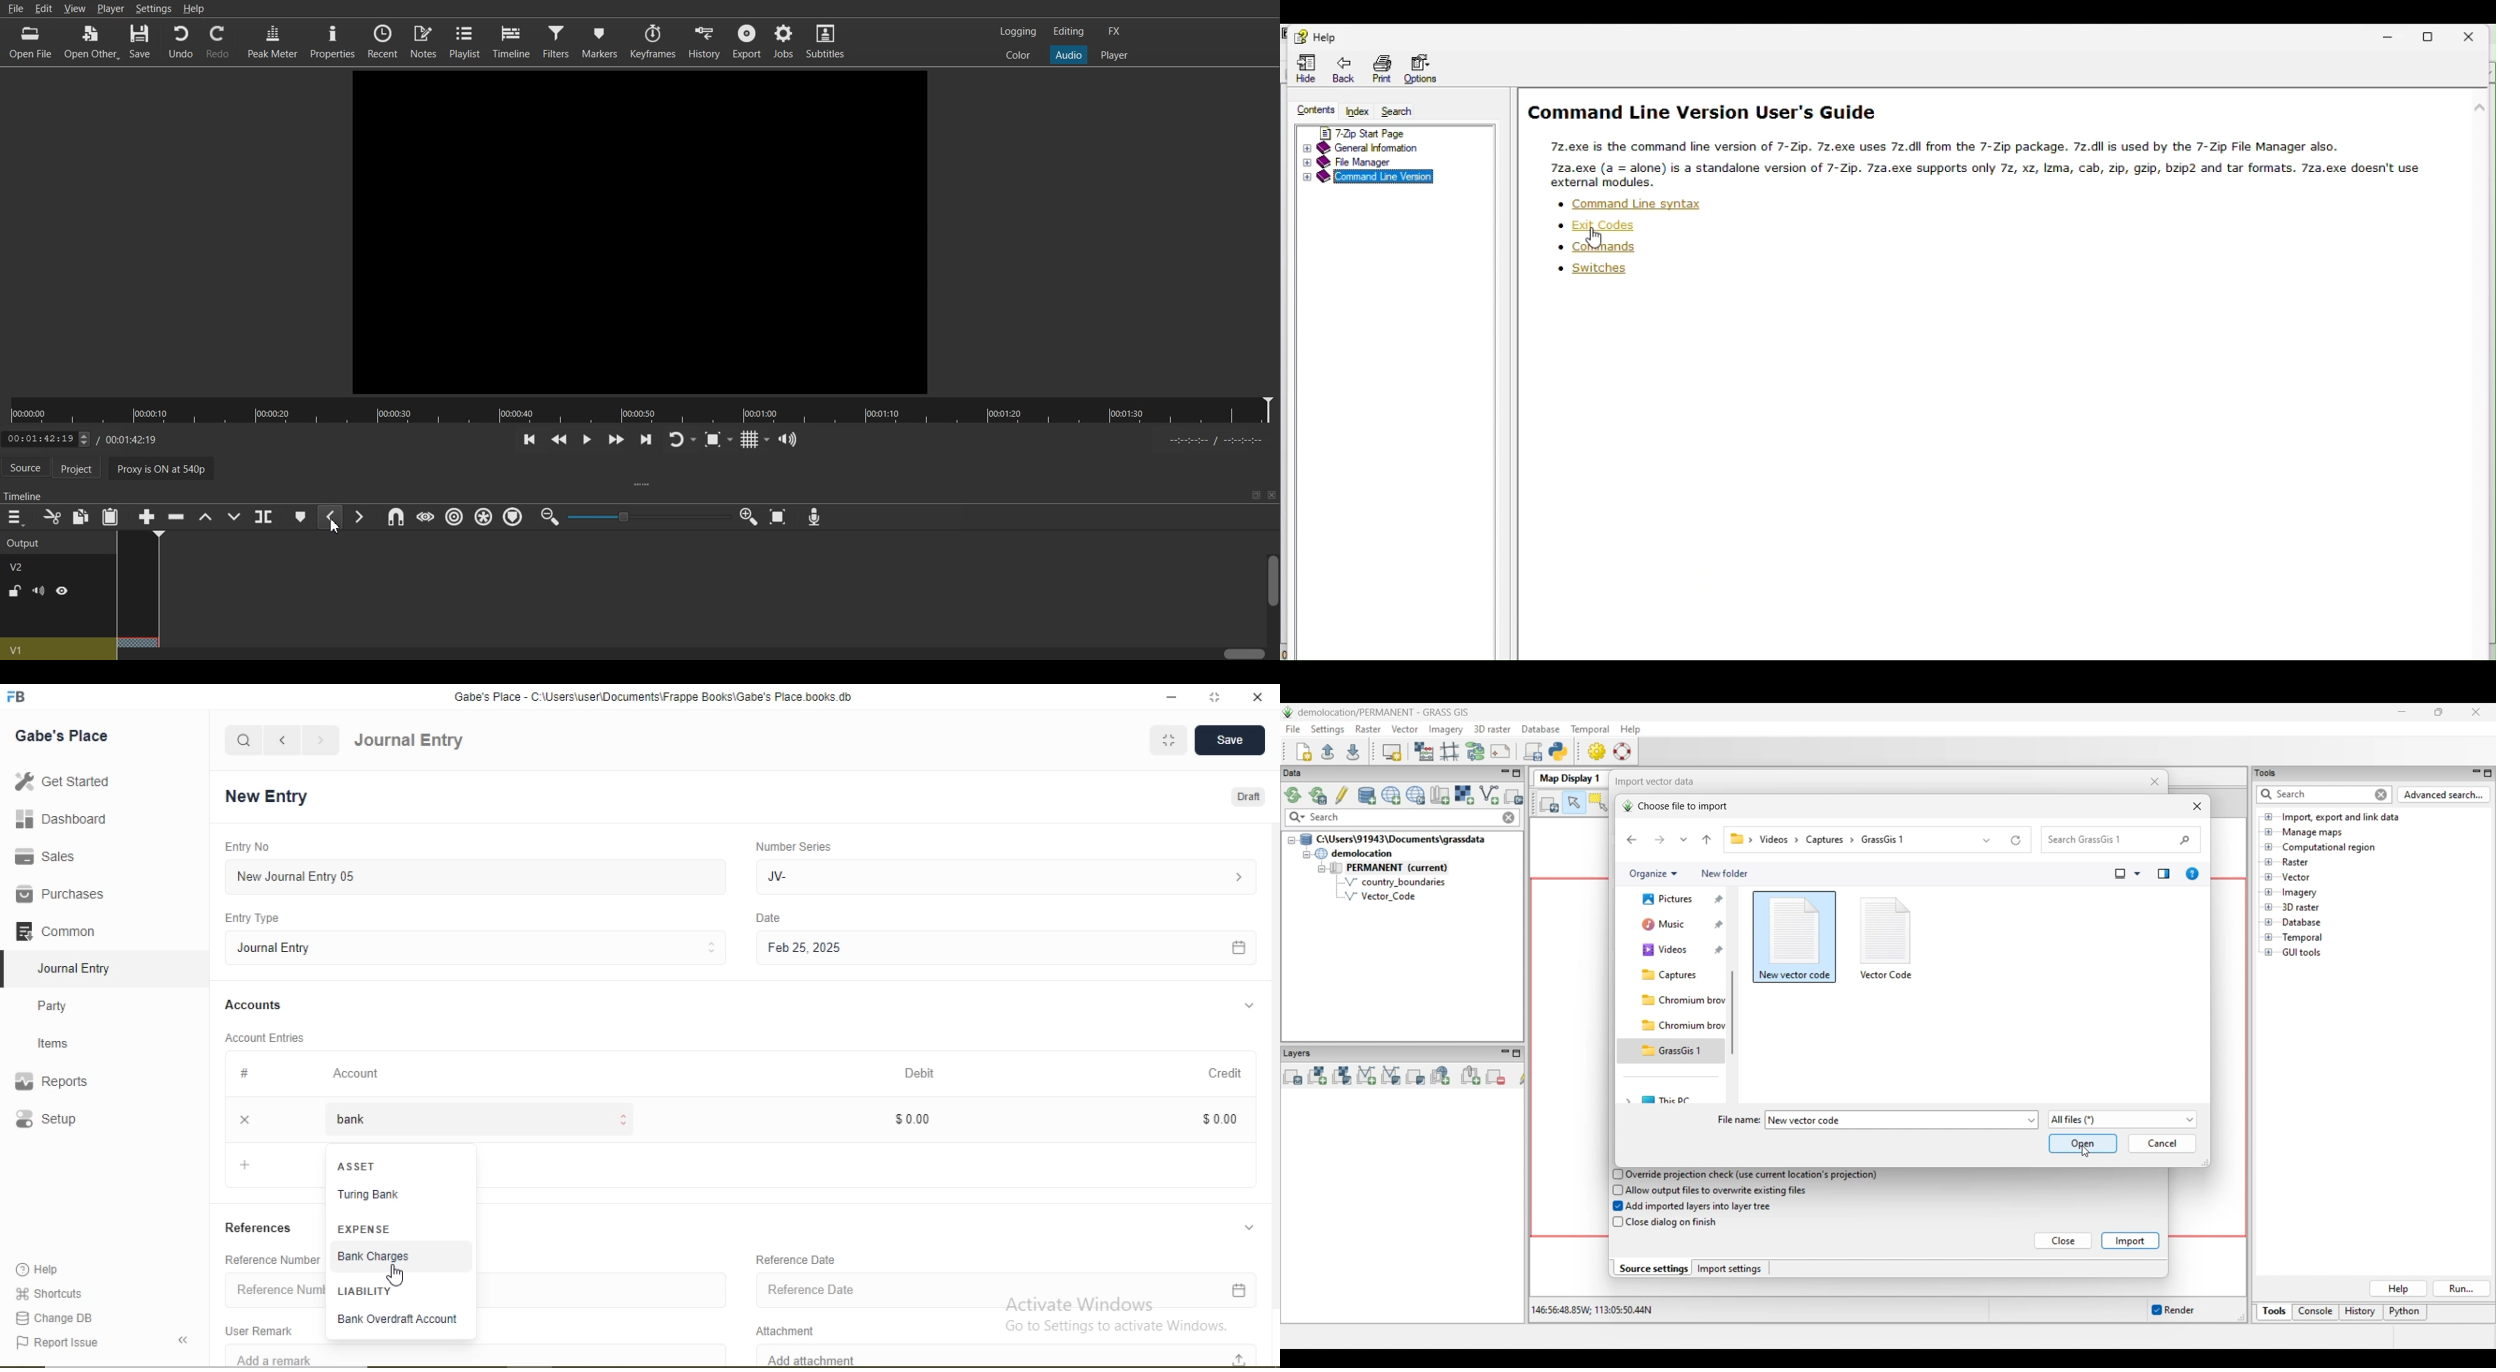 The height and width of the screenshot is (1372, 2520). Describe the element at coordinates (785, 41) in the screenshot. I see `Jobs` at that location.